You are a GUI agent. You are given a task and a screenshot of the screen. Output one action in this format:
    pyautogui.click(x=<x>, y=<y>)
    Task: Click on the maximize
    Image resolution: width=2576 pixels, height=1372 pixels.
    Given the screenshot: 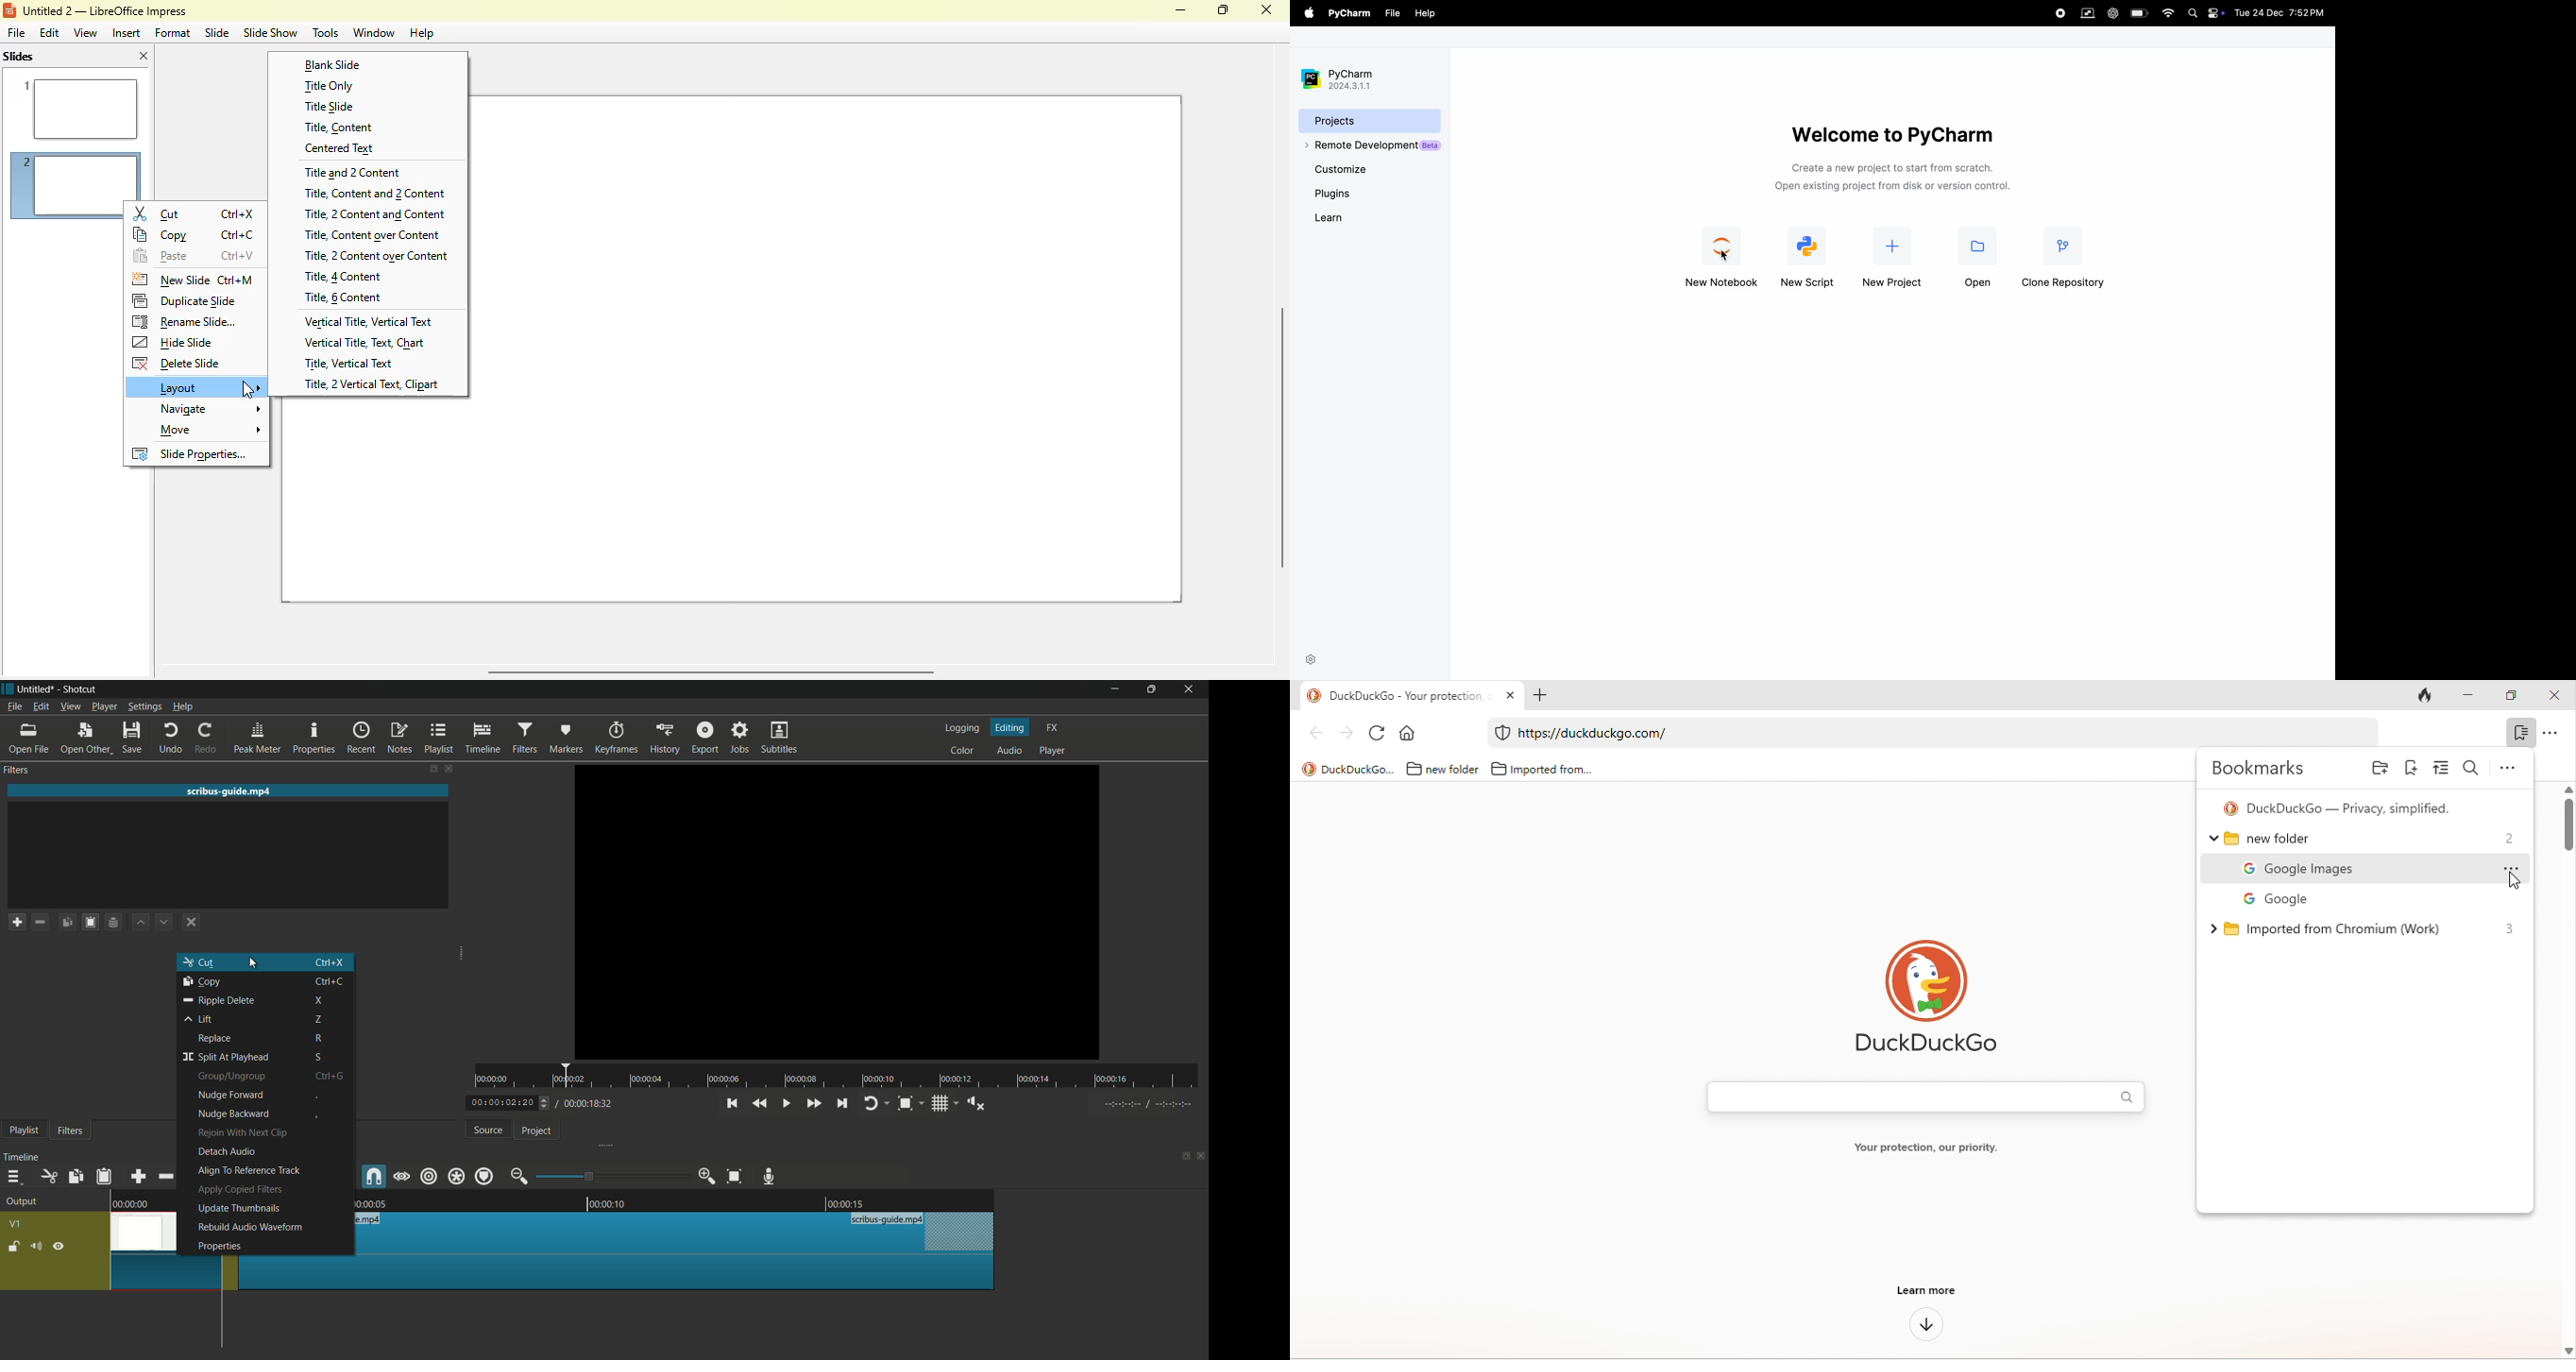 What is the action you would take?
    pyautogui.click(x=1153, y=689)
    